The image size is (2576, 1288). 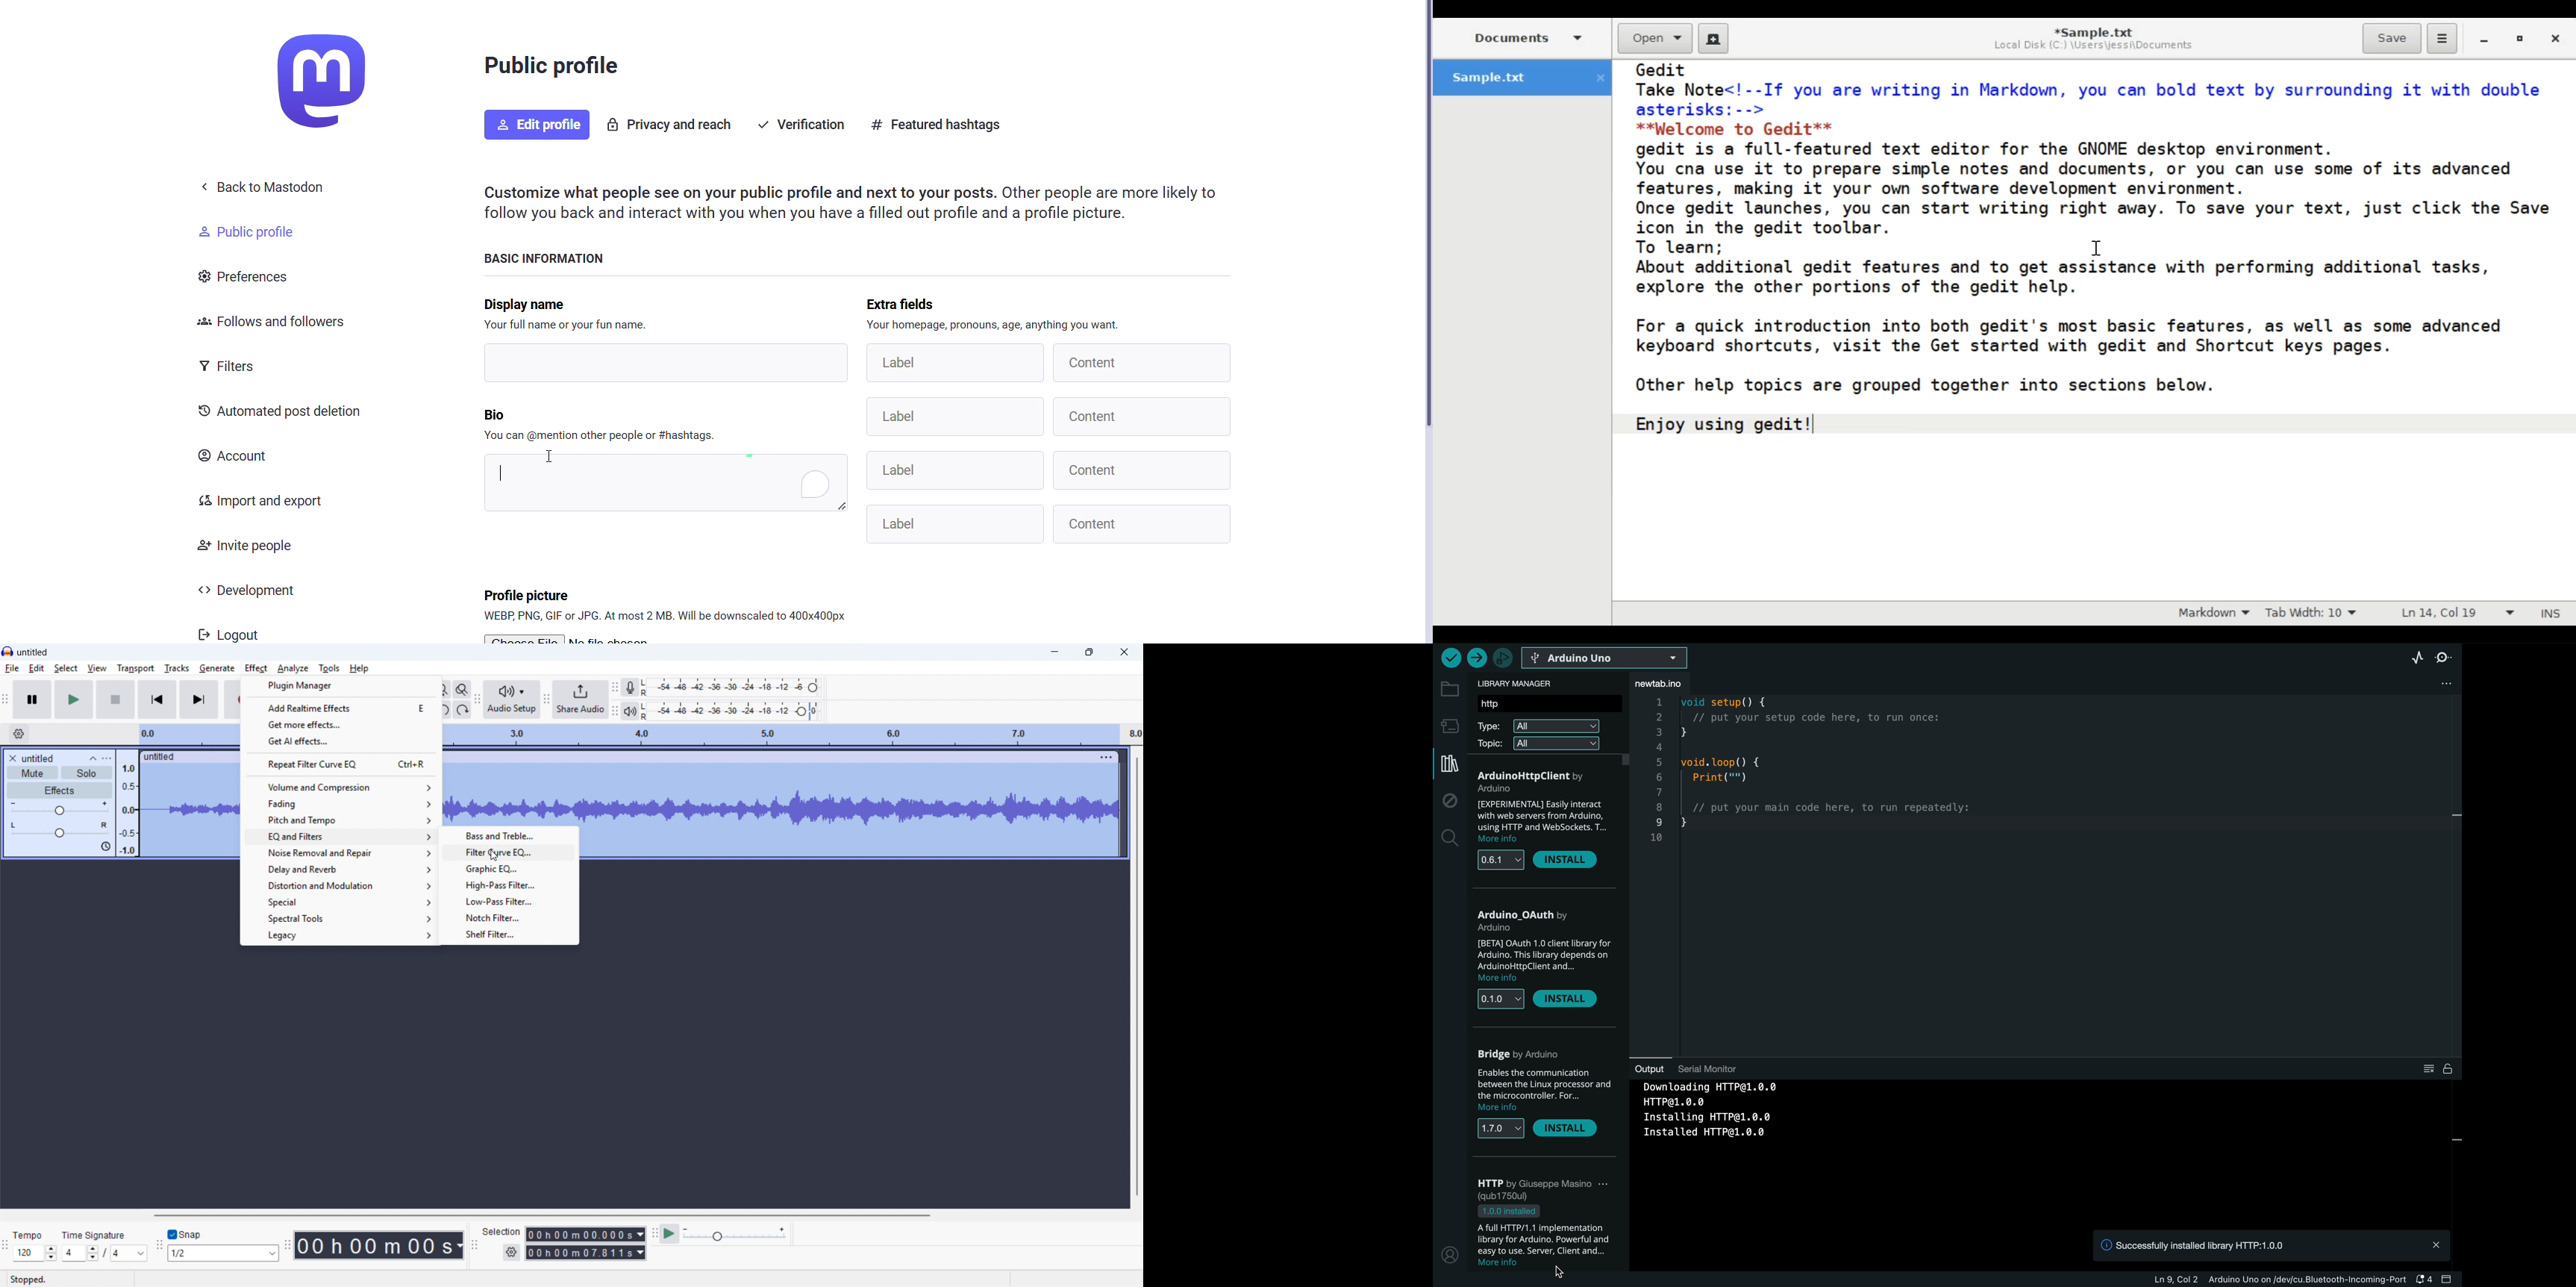 I want to click on Featured hashtags, so click(x=941, y=126).